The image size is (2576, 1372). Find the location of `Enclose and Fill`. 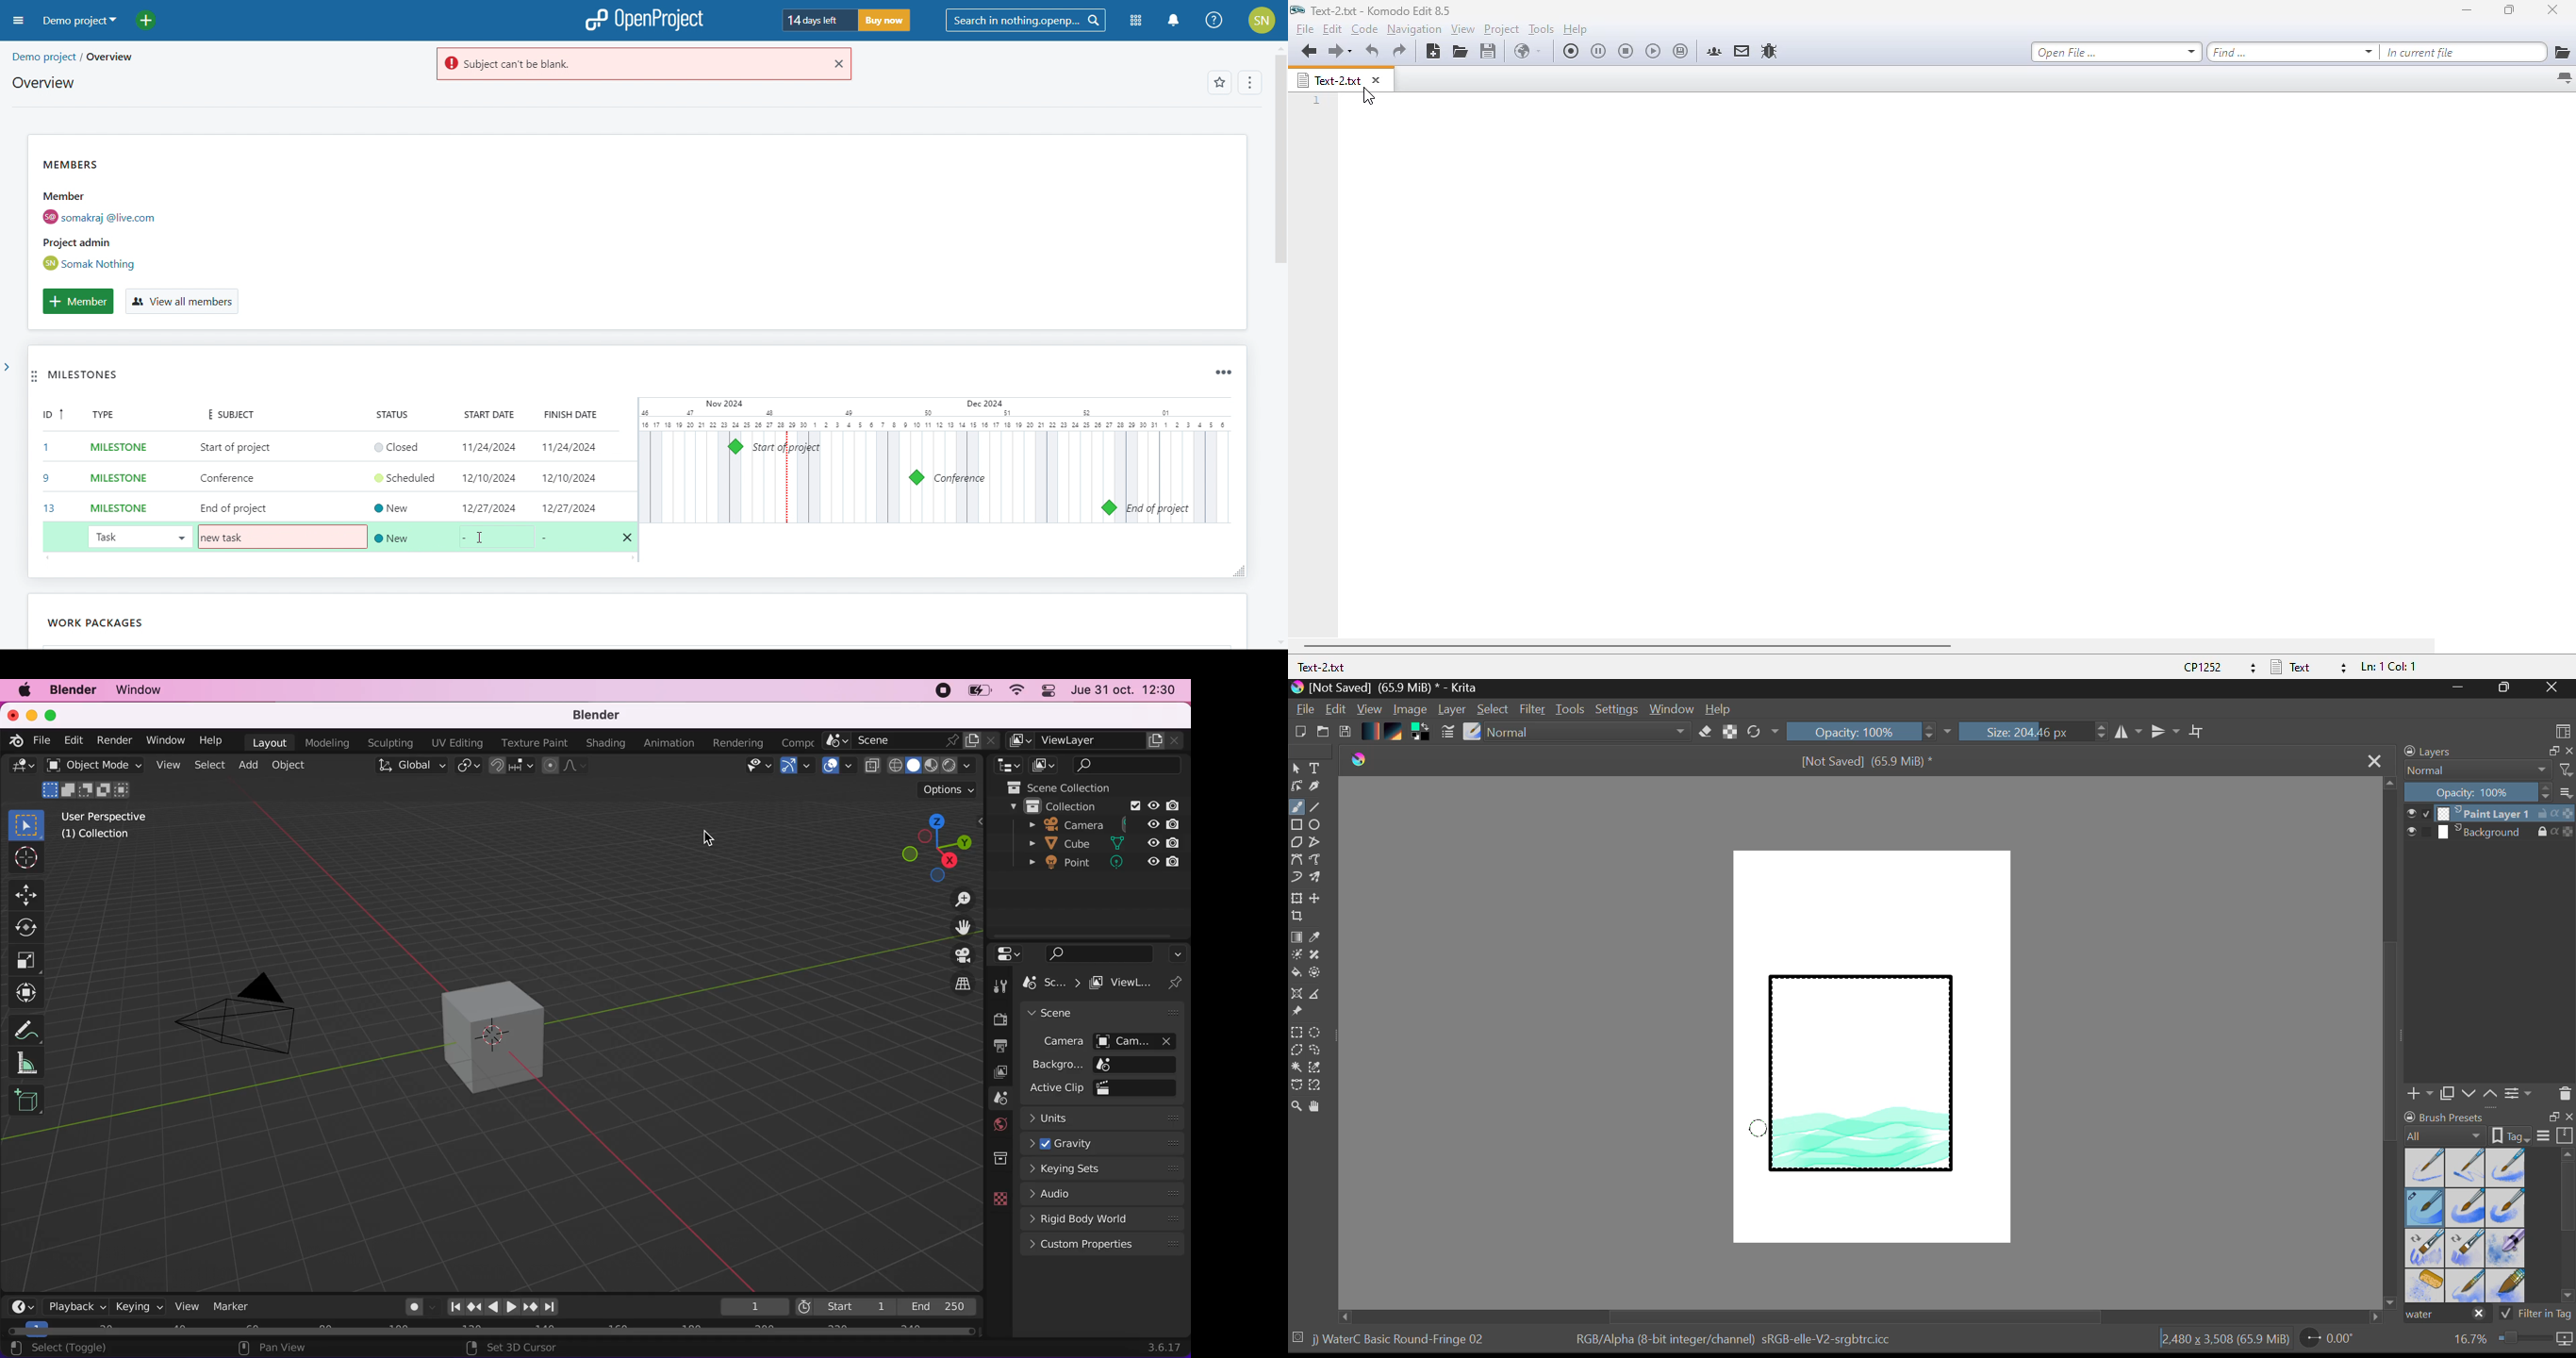

Enclose and Fill is located at coordinates (1318, 974).